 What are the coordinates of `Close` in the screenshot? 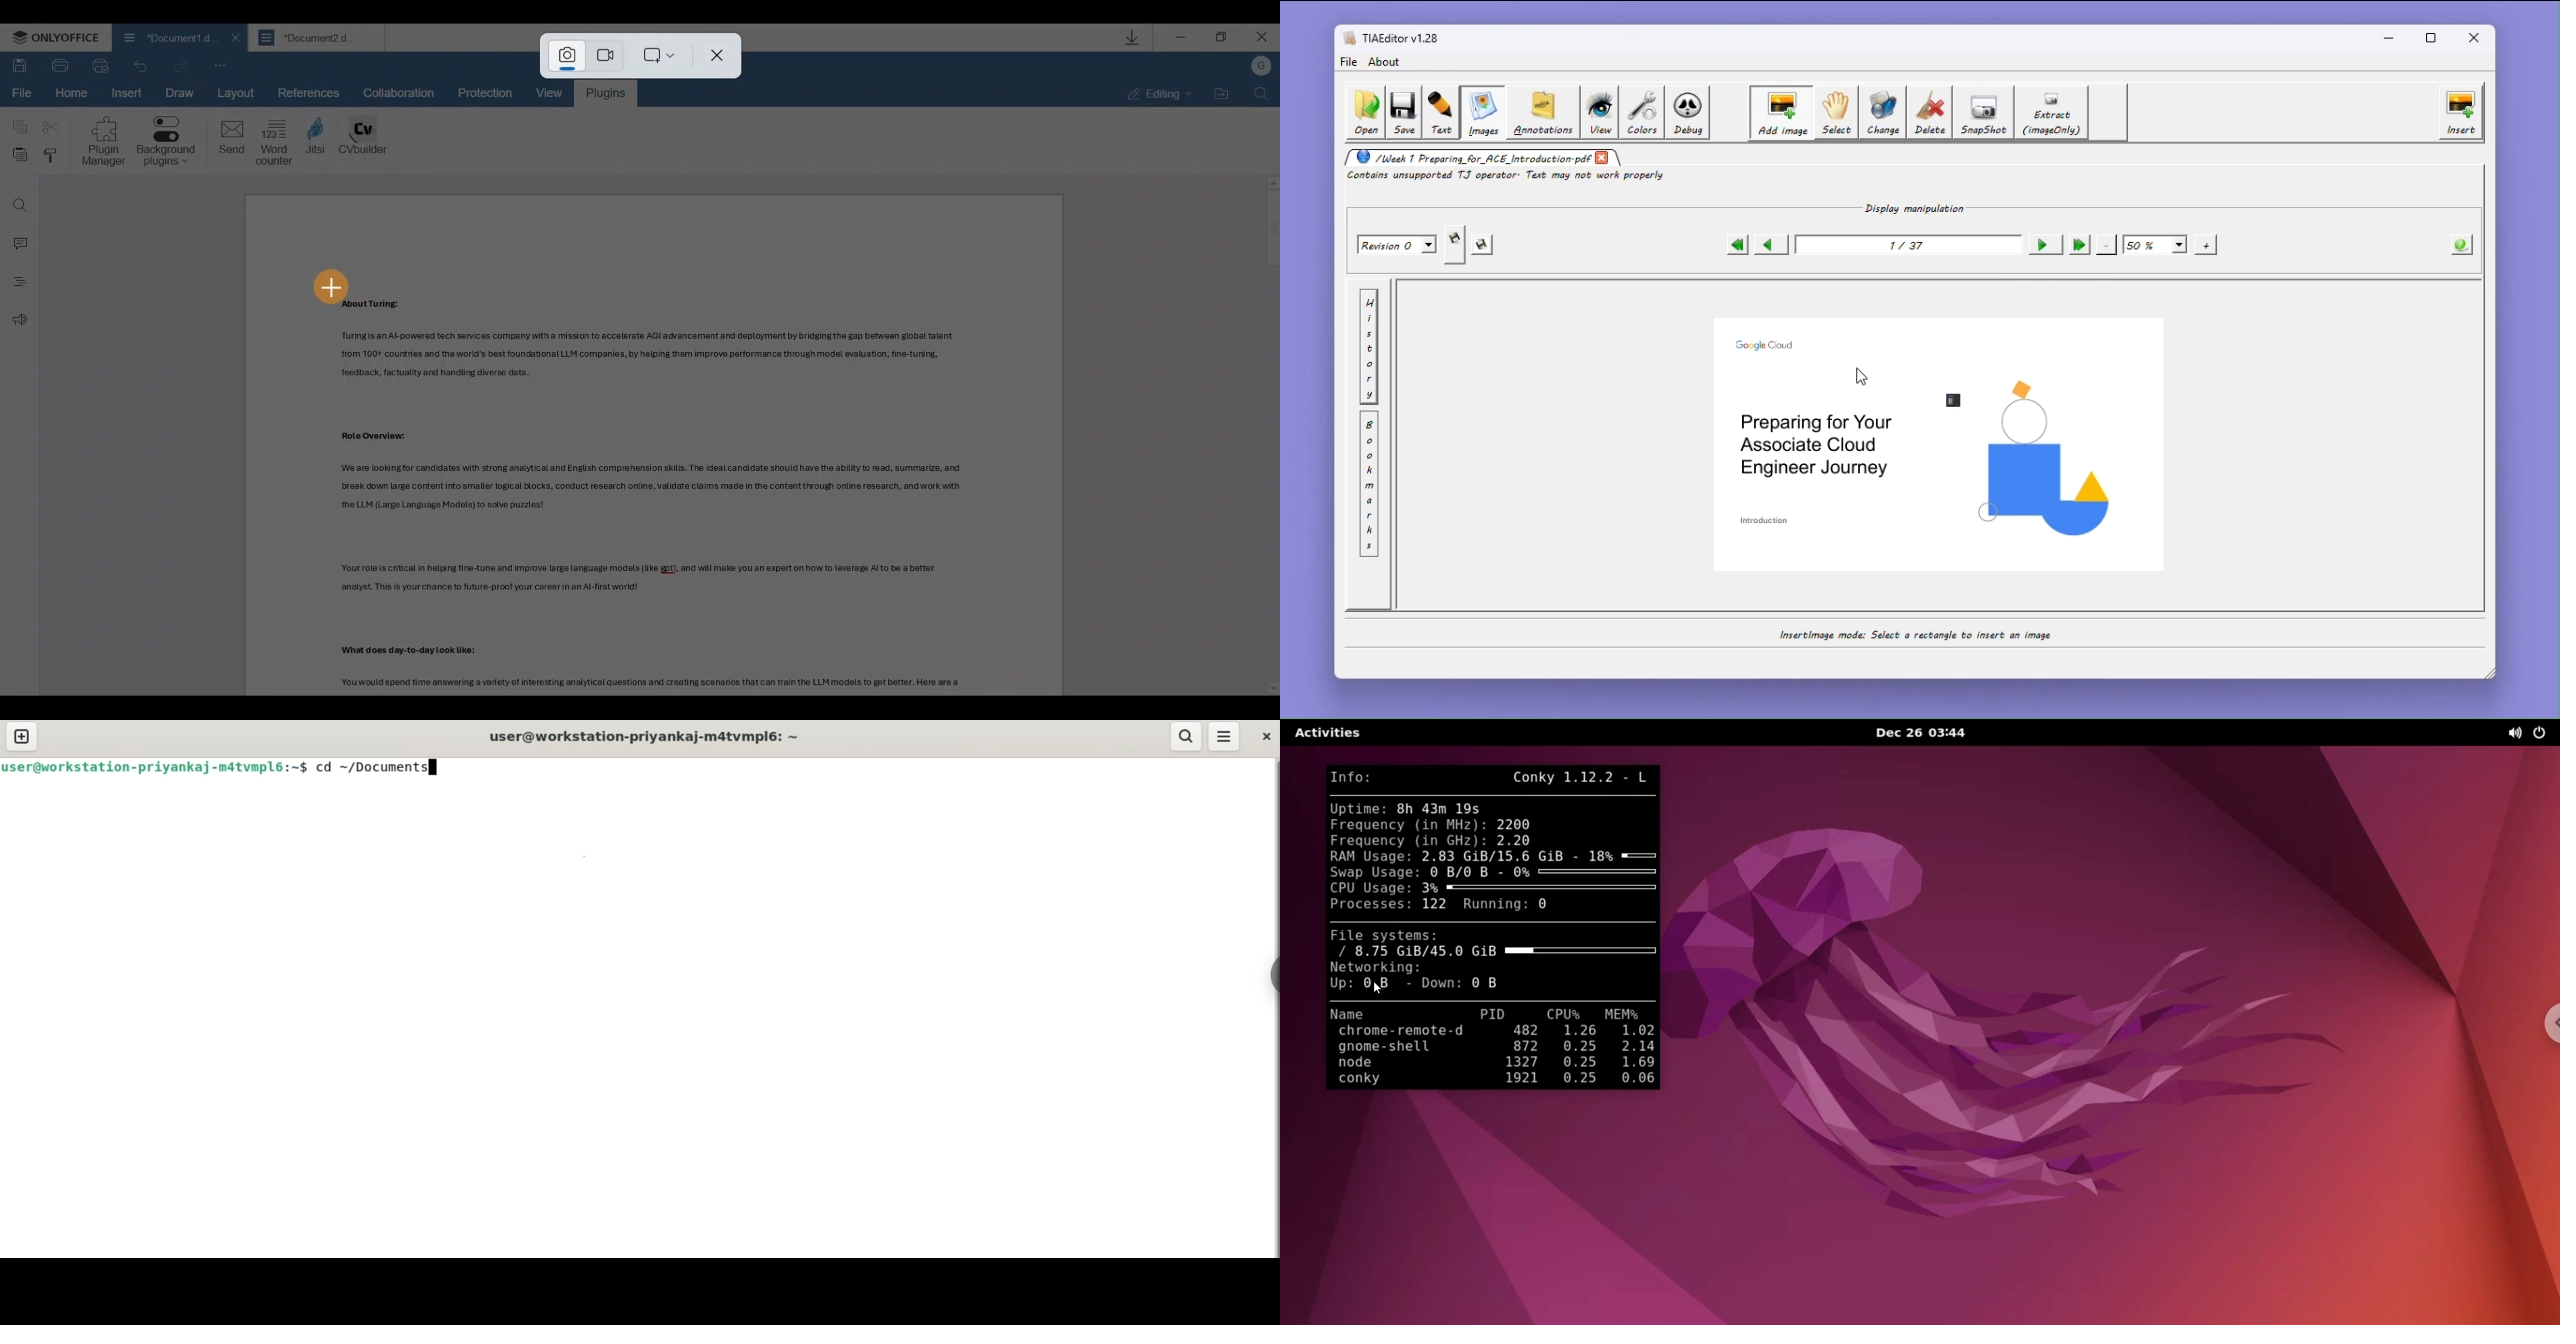 It's located at (232, 38).